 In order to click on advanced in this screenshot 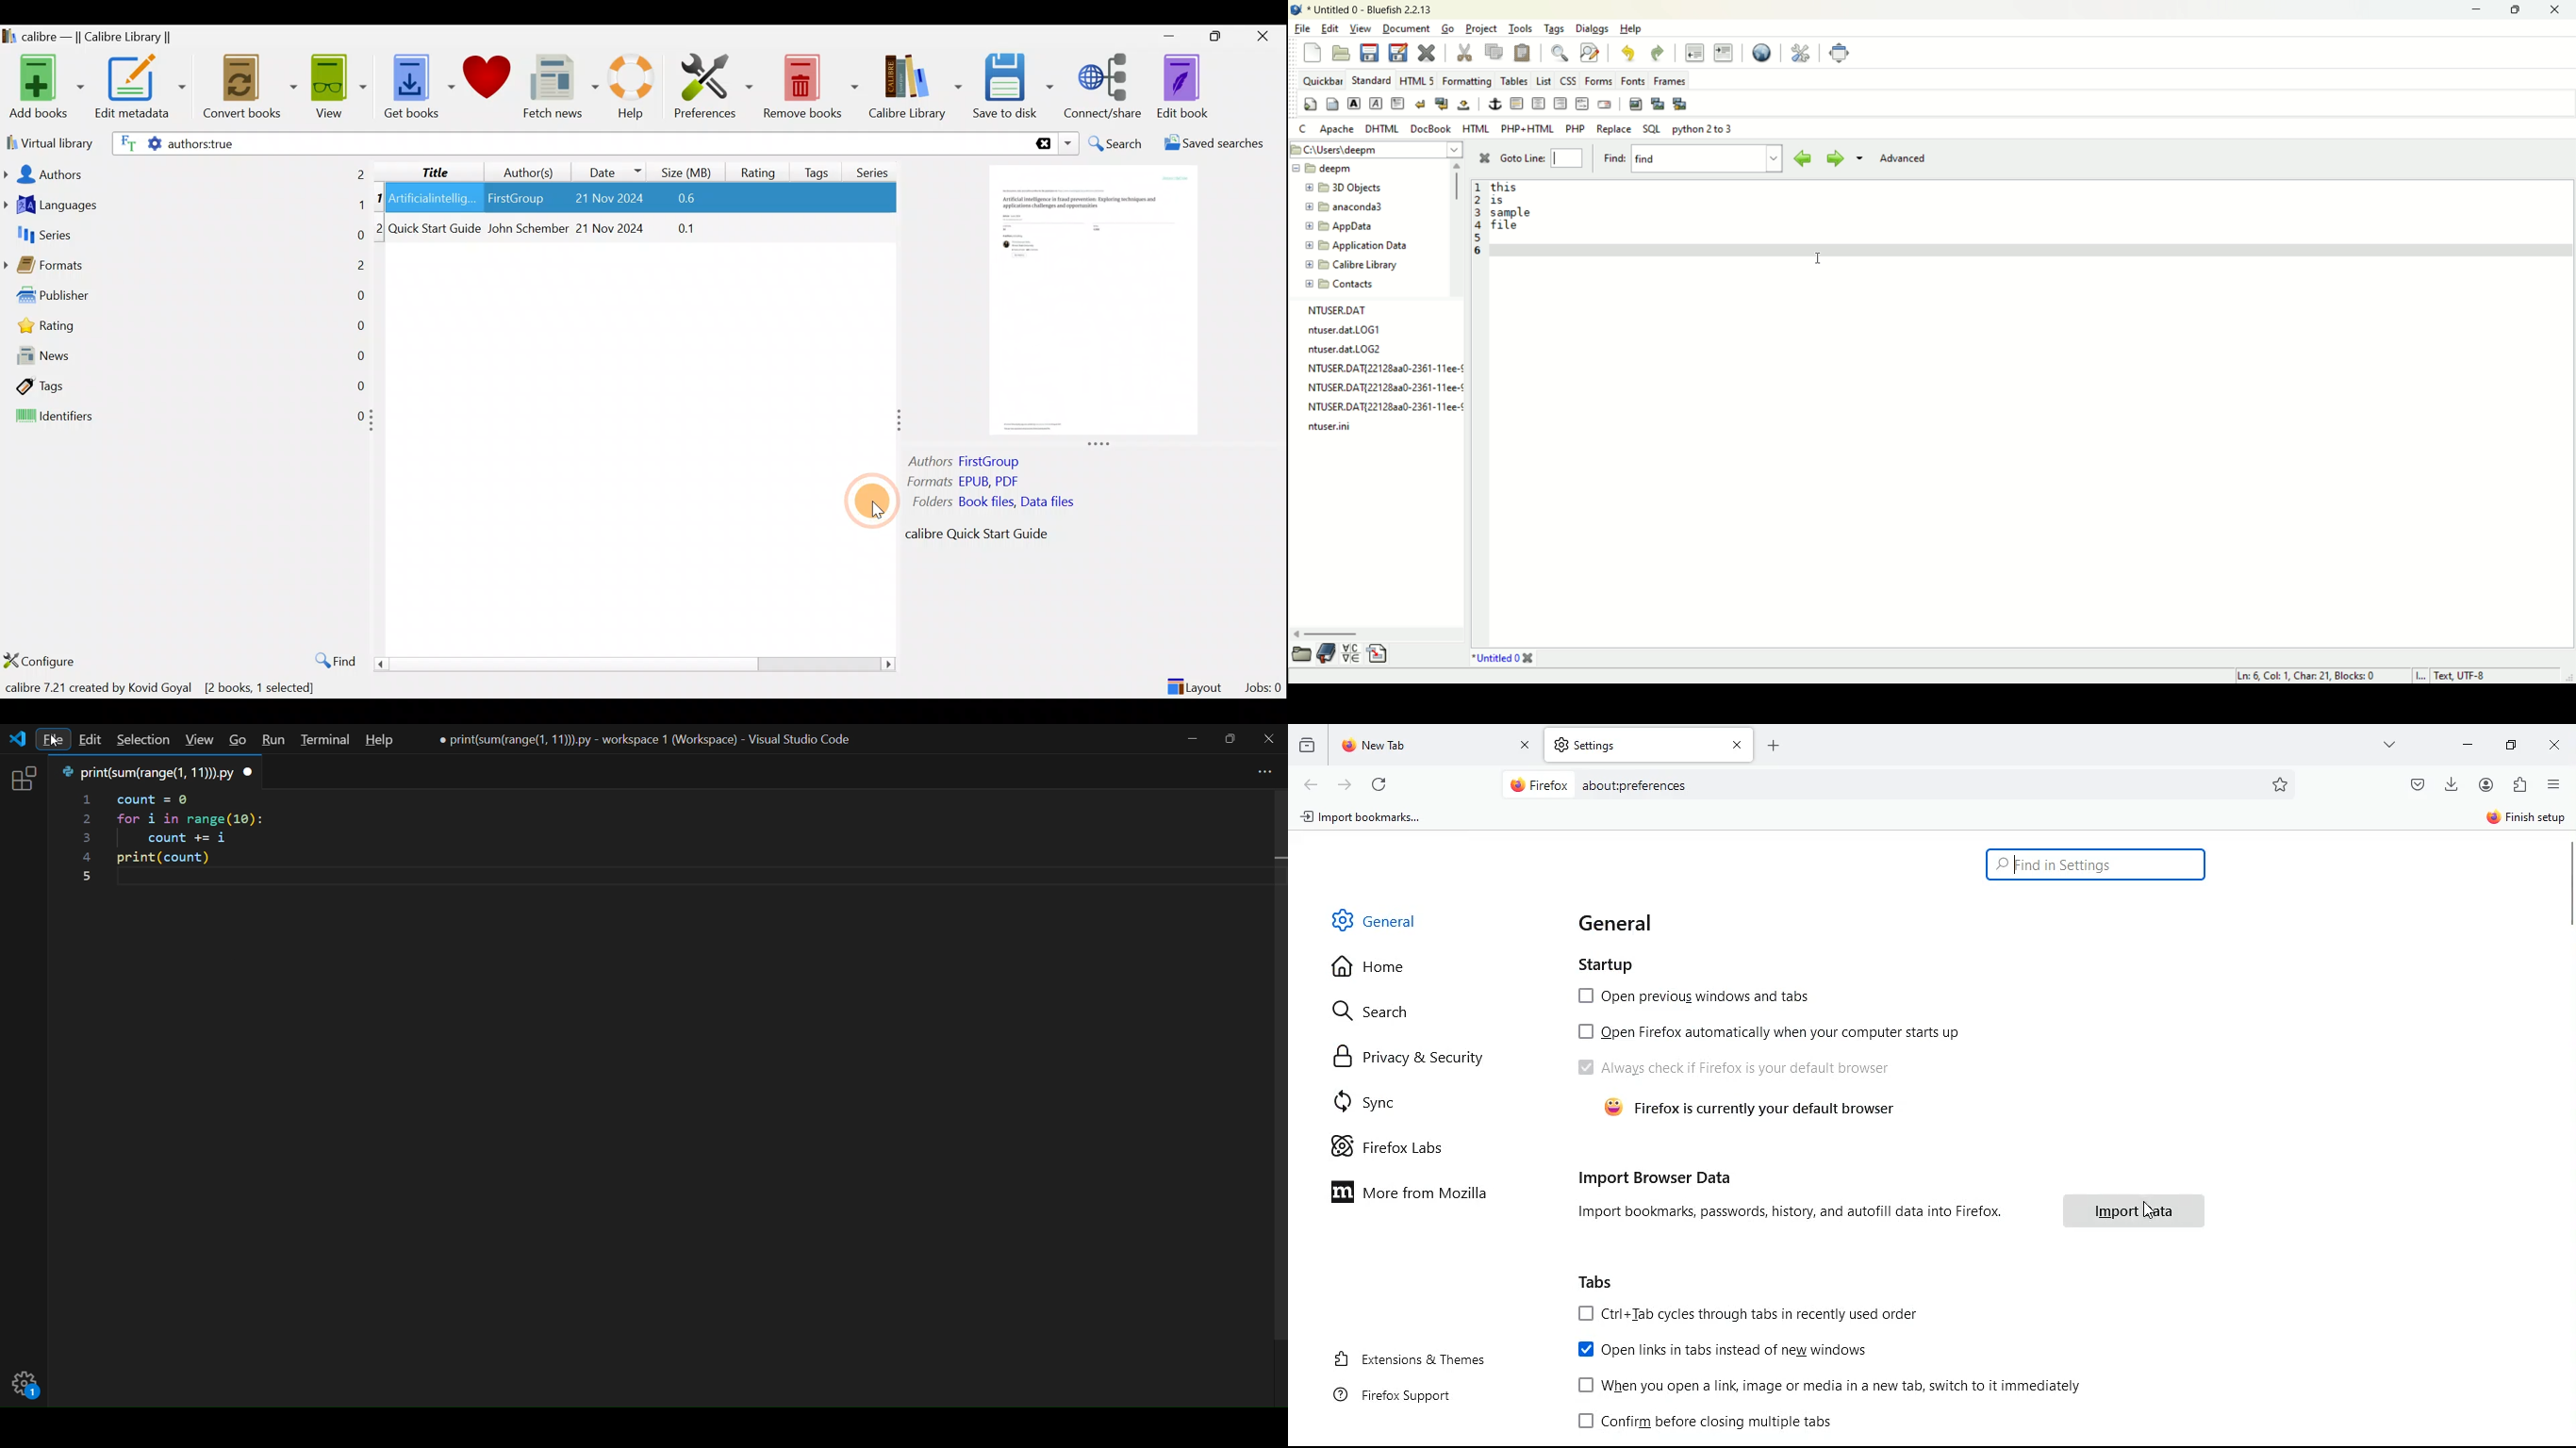, I will do `click(1904, 159)`.